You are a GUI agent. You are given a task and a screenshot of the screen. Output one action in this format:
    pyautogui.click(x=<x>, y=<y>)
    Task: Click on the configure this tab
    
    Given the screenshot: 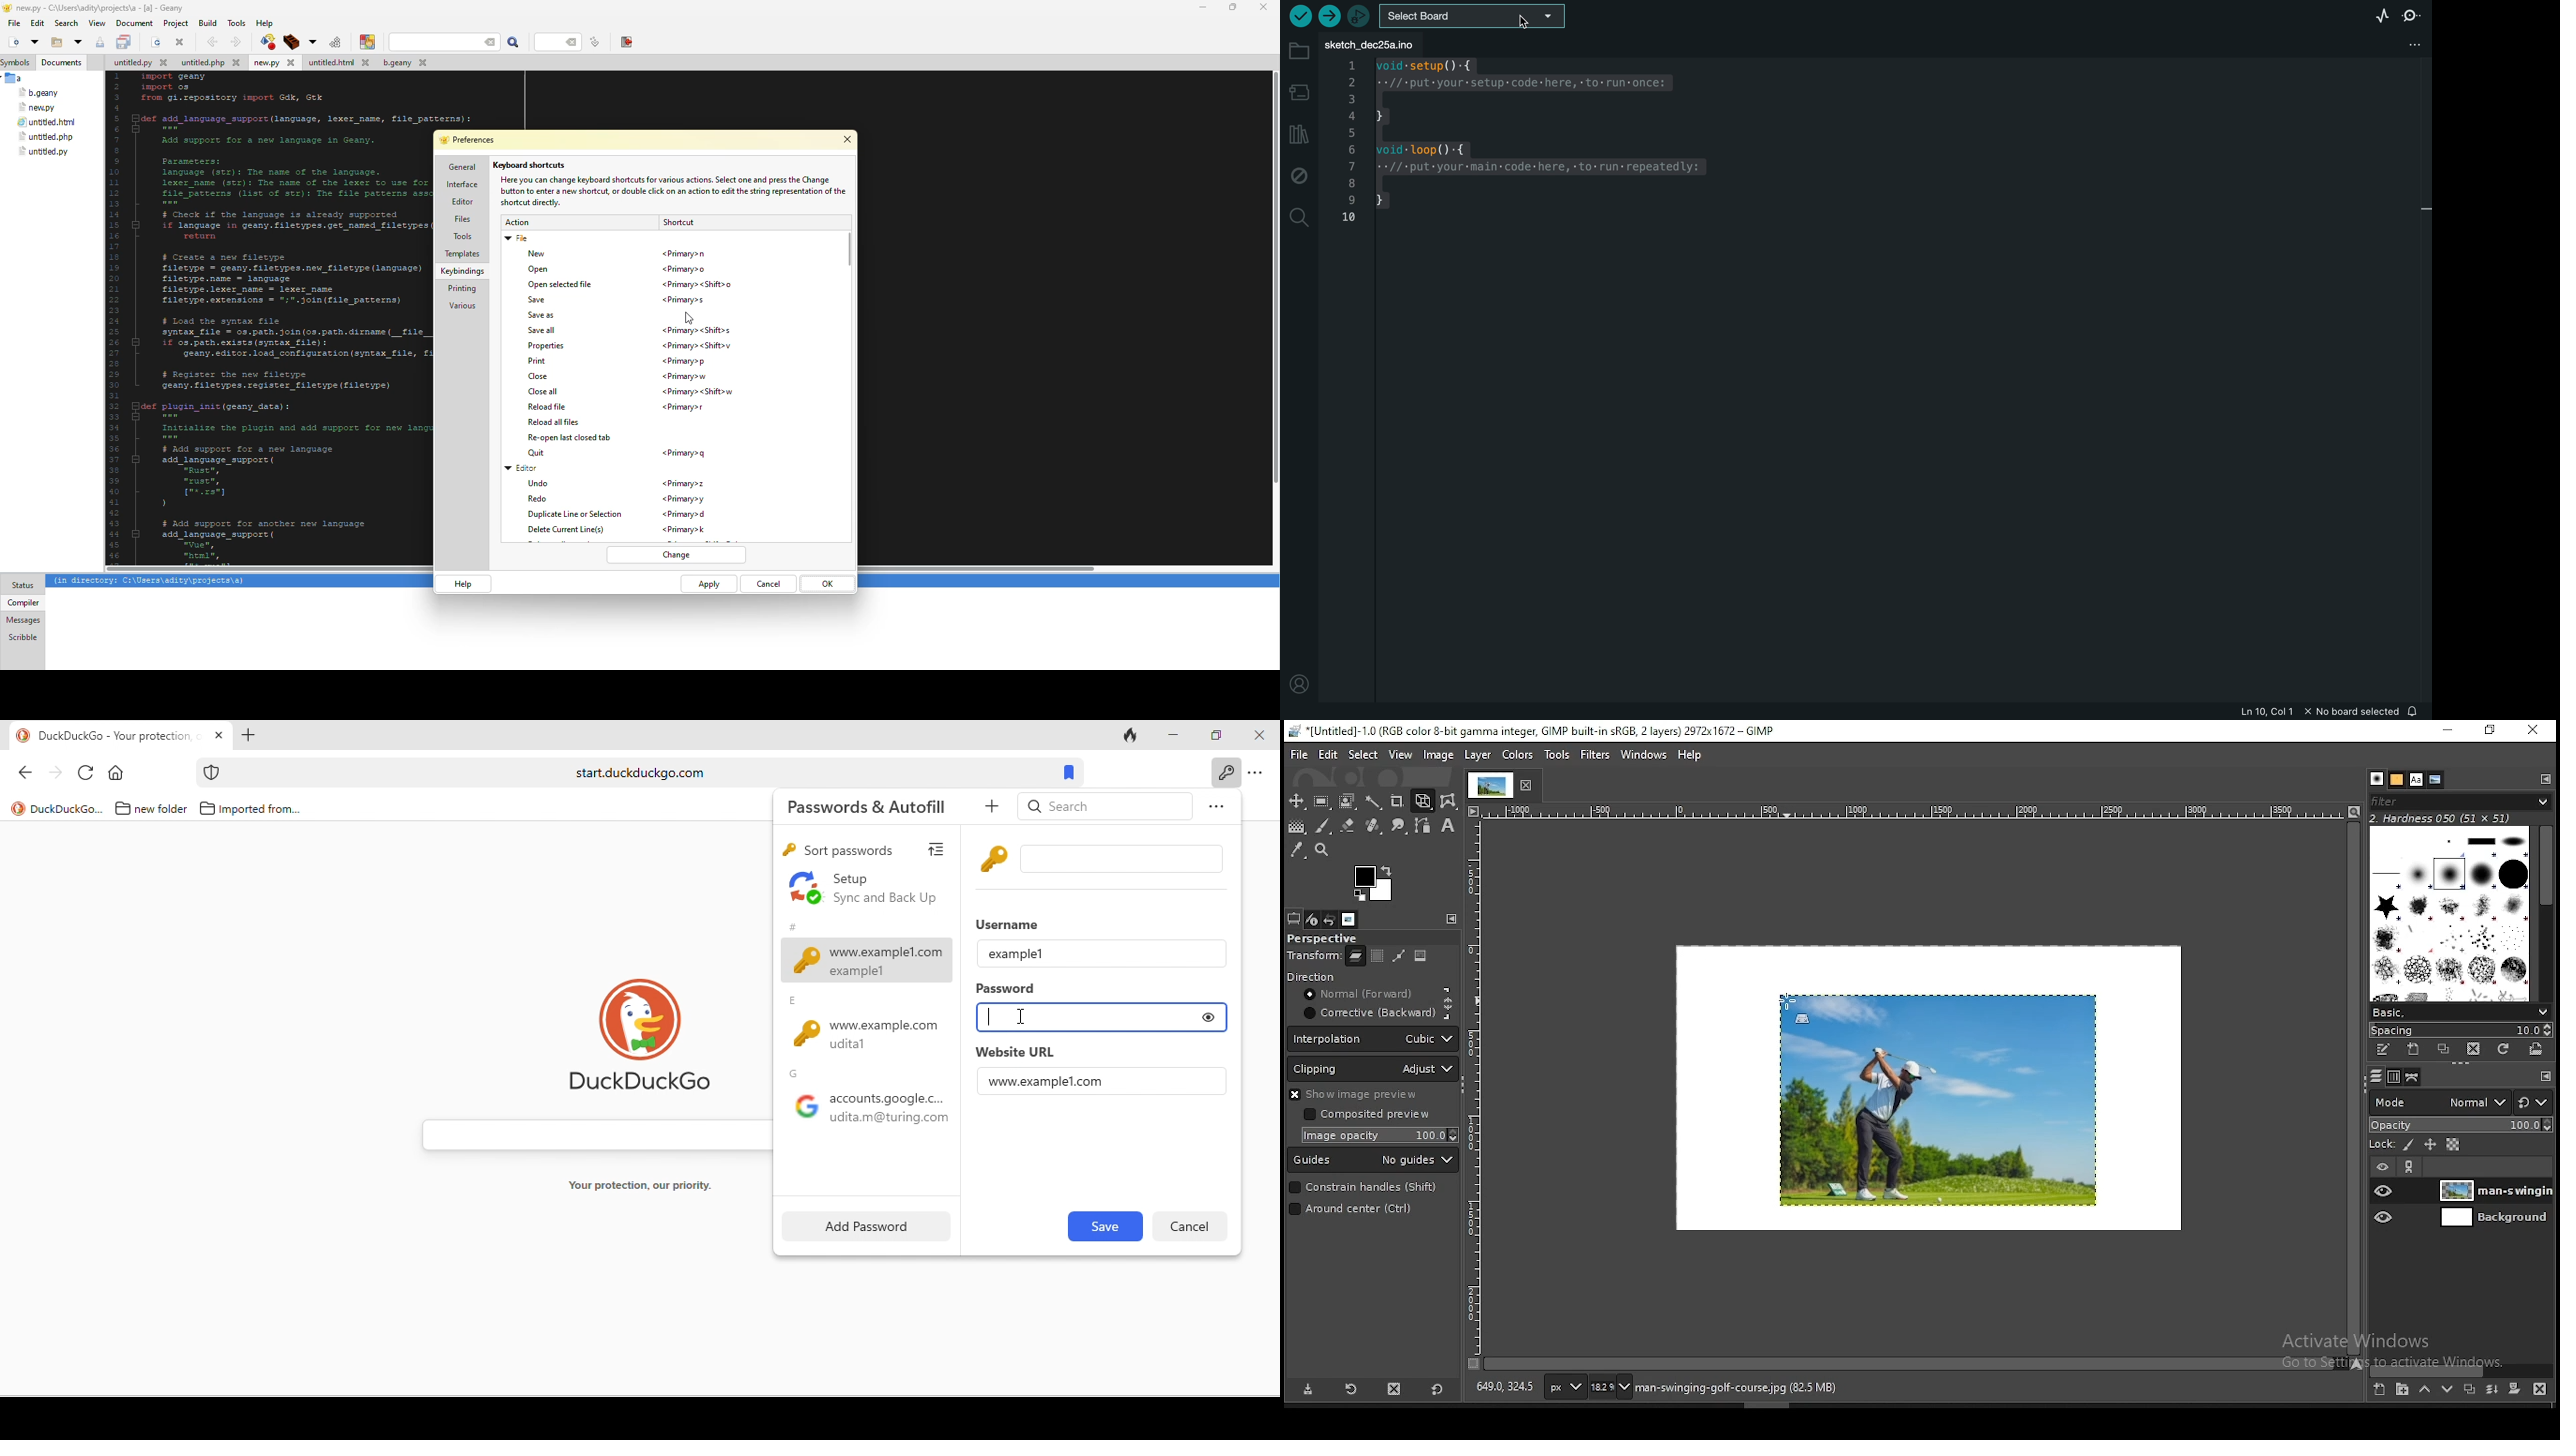 What is the action you would take?
    pyautogui.click(x=2547, y=779)
    